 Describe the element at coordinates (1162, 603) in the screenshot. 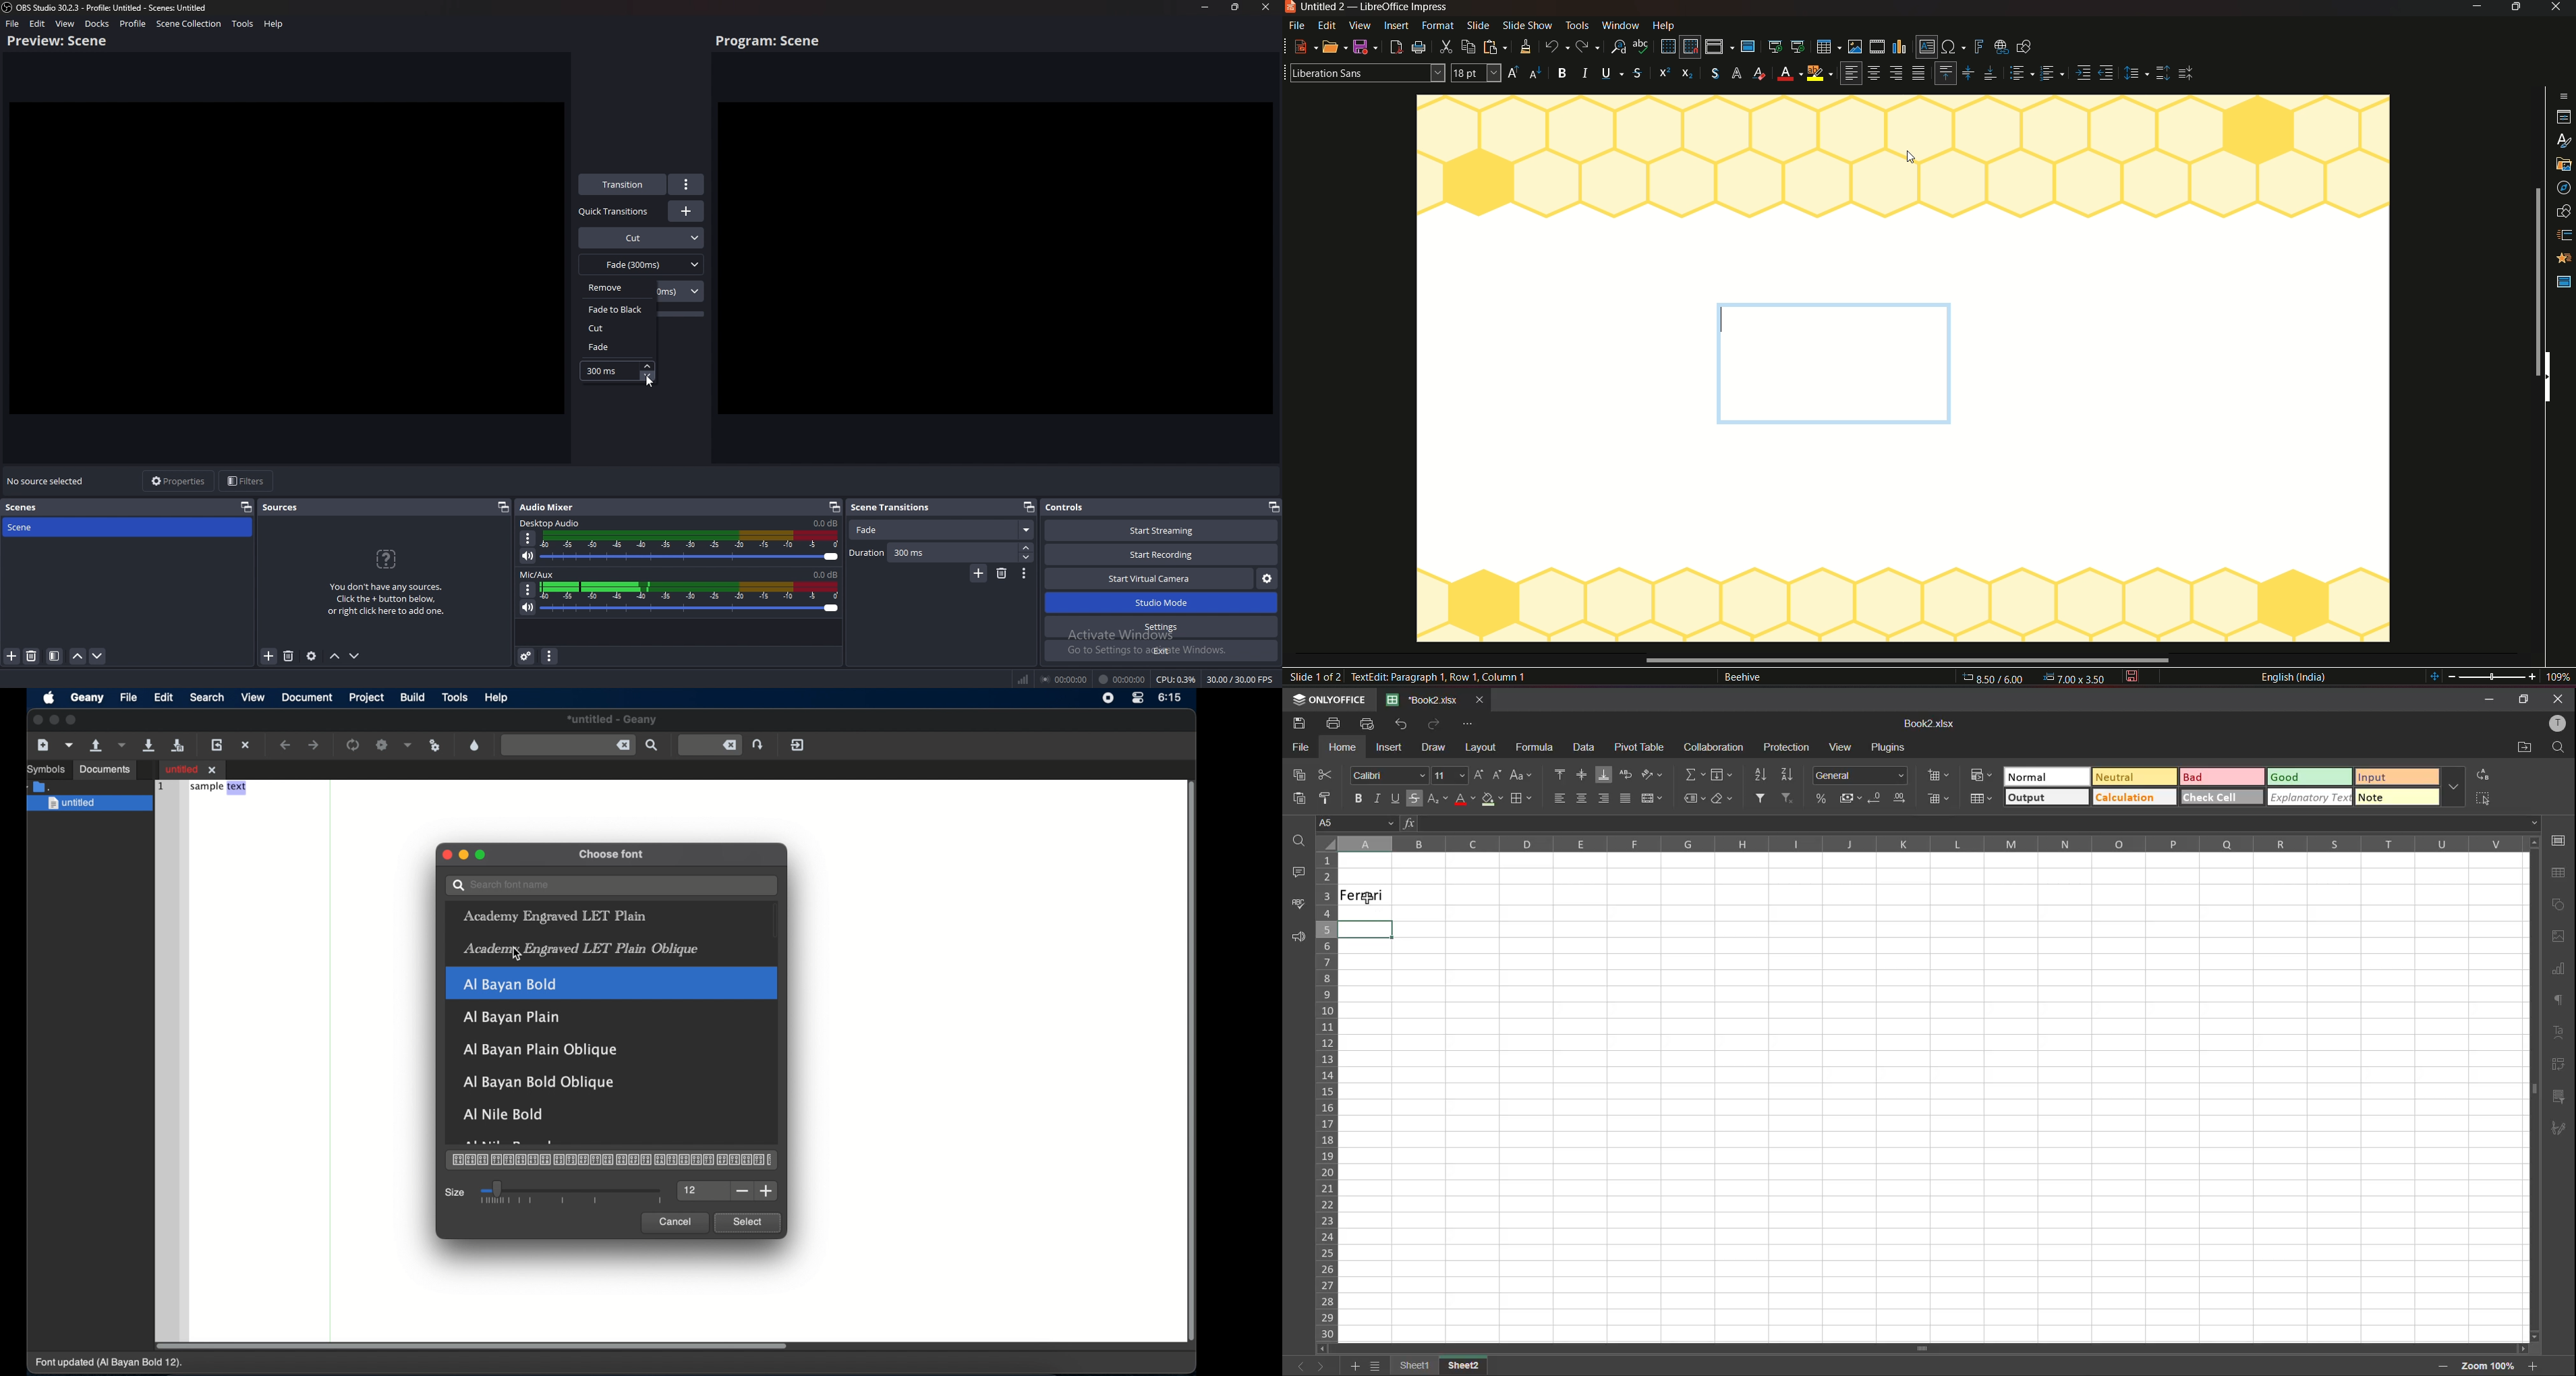

I see `Studio mode` at that location.